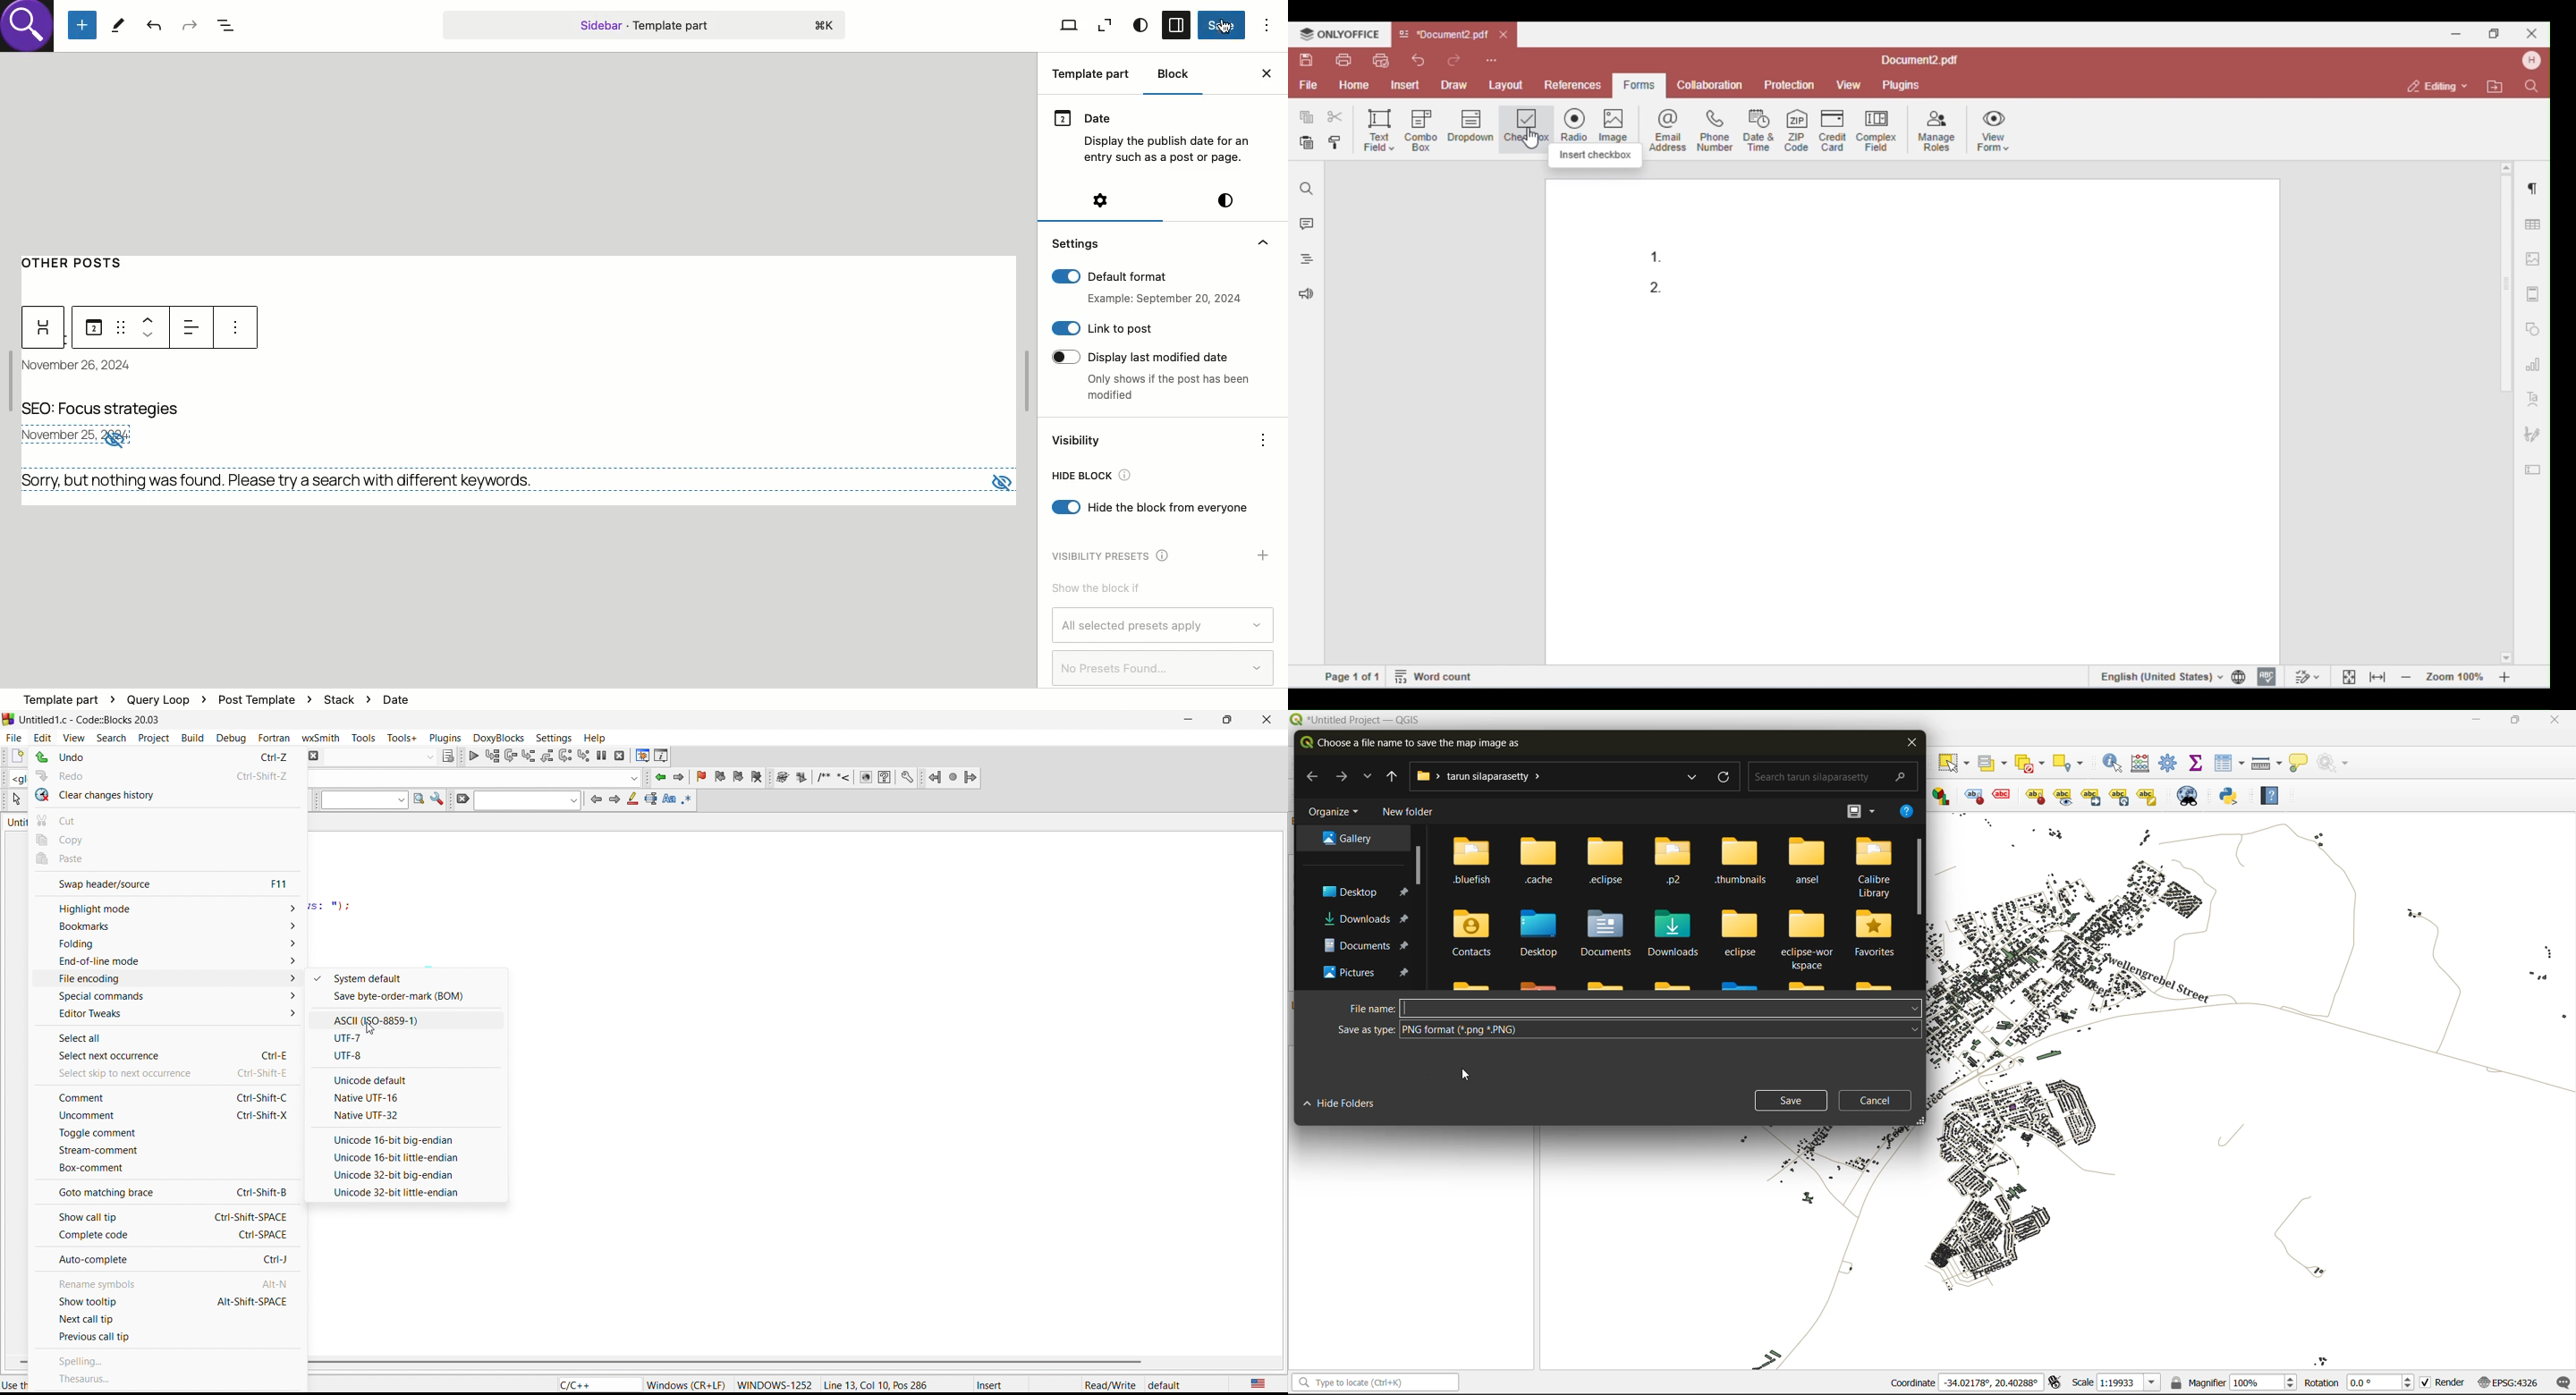 This screenshot has height=1400, width=2576. Describe the element at coordinates (1350, 1106) in the screenshot. I see `hide folders` at that location.